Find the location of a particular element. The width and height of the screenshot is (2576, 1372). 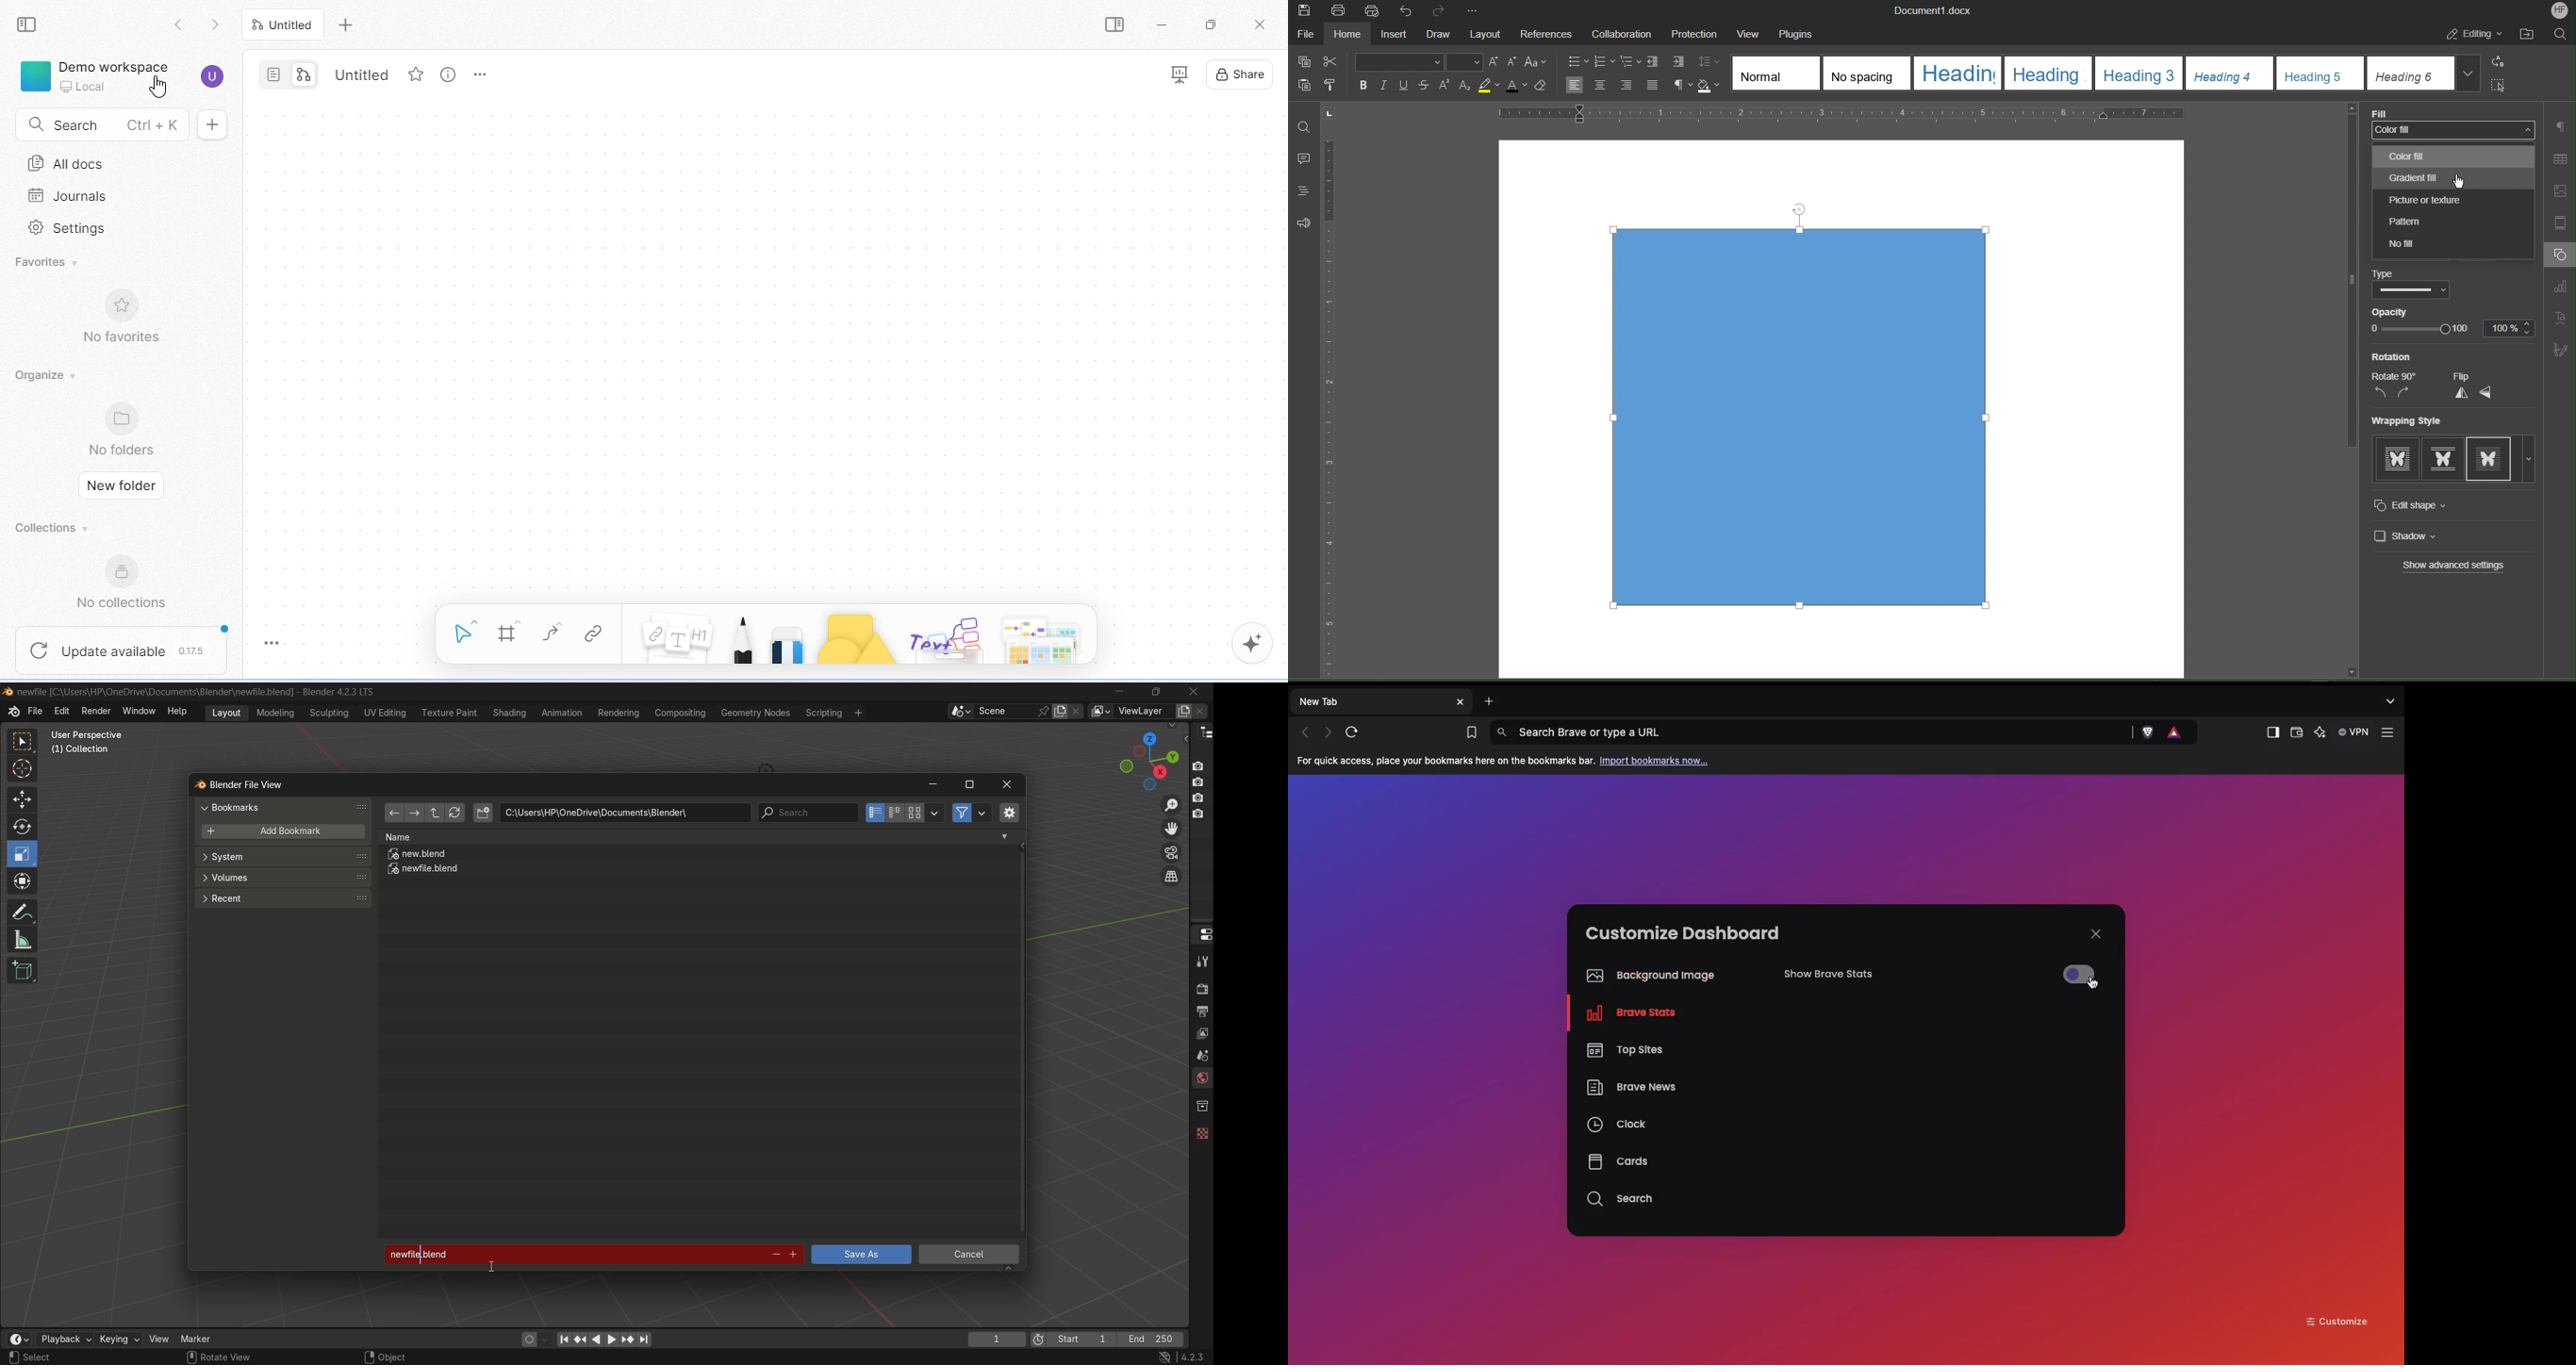

volumes is located at coordinates (282, 878).